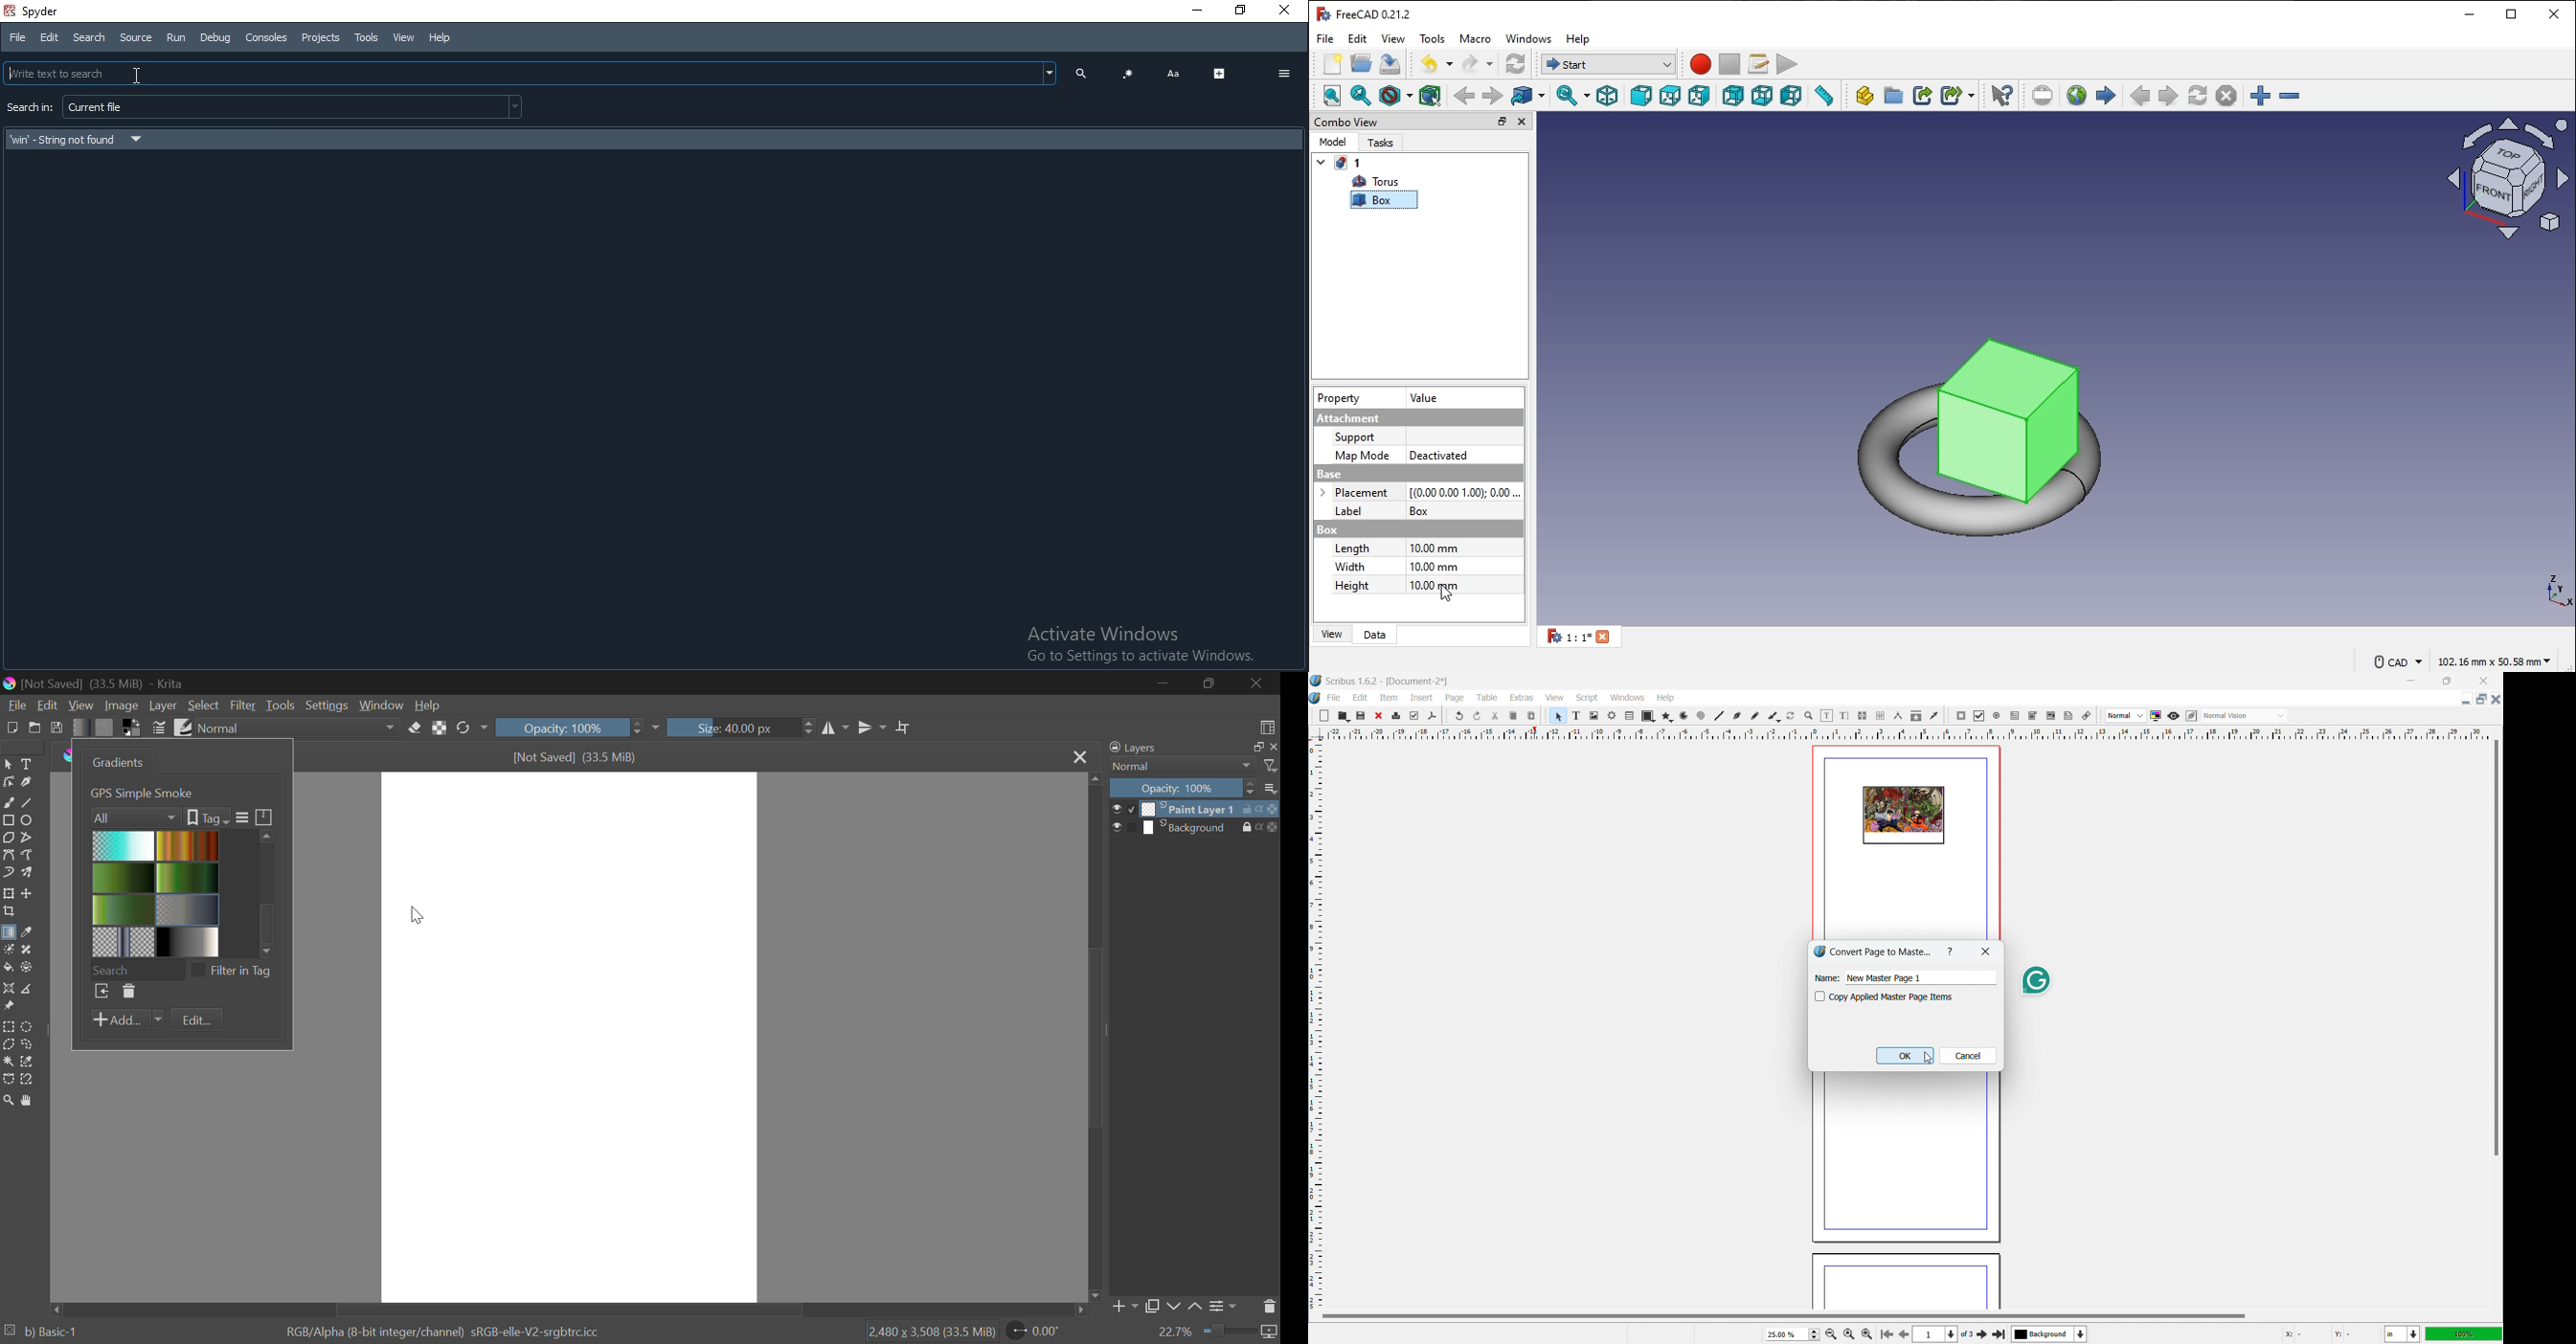  Describe the element at coordinates (2402, 1335) in the screenshot. I see `unit of measurement` at that location.